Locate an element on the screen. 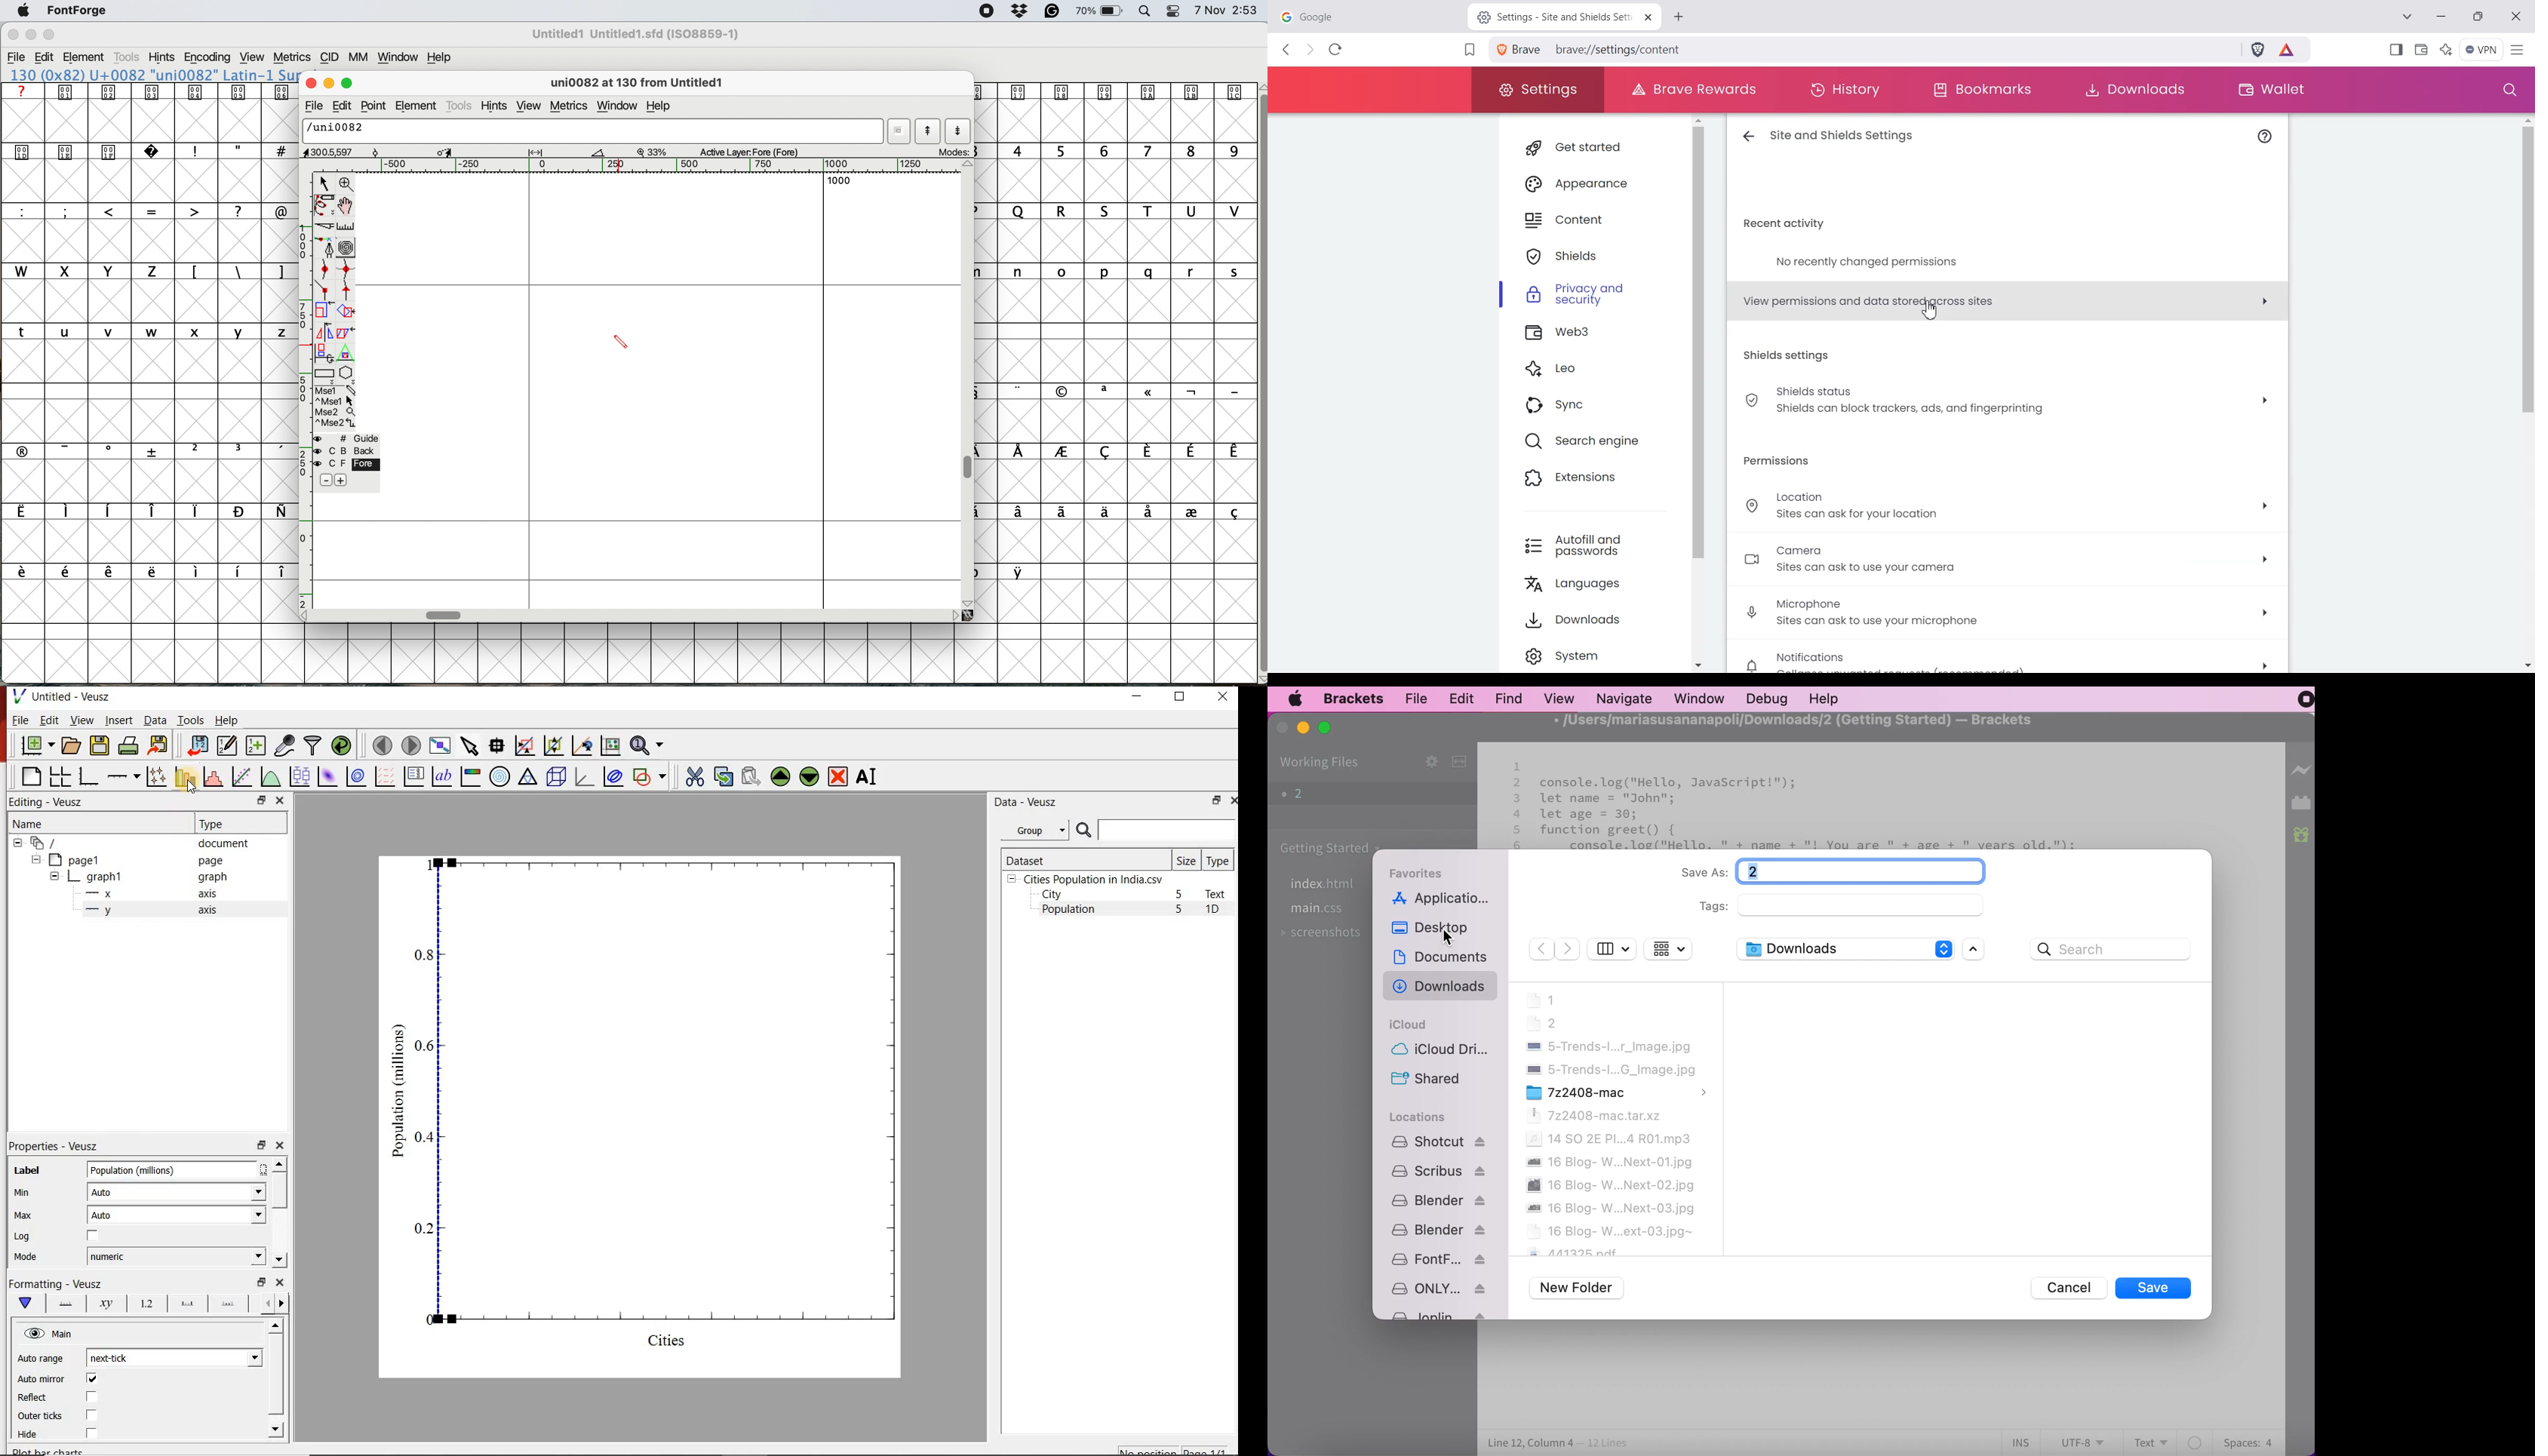  1 is located at coordinates (1541, 1000).